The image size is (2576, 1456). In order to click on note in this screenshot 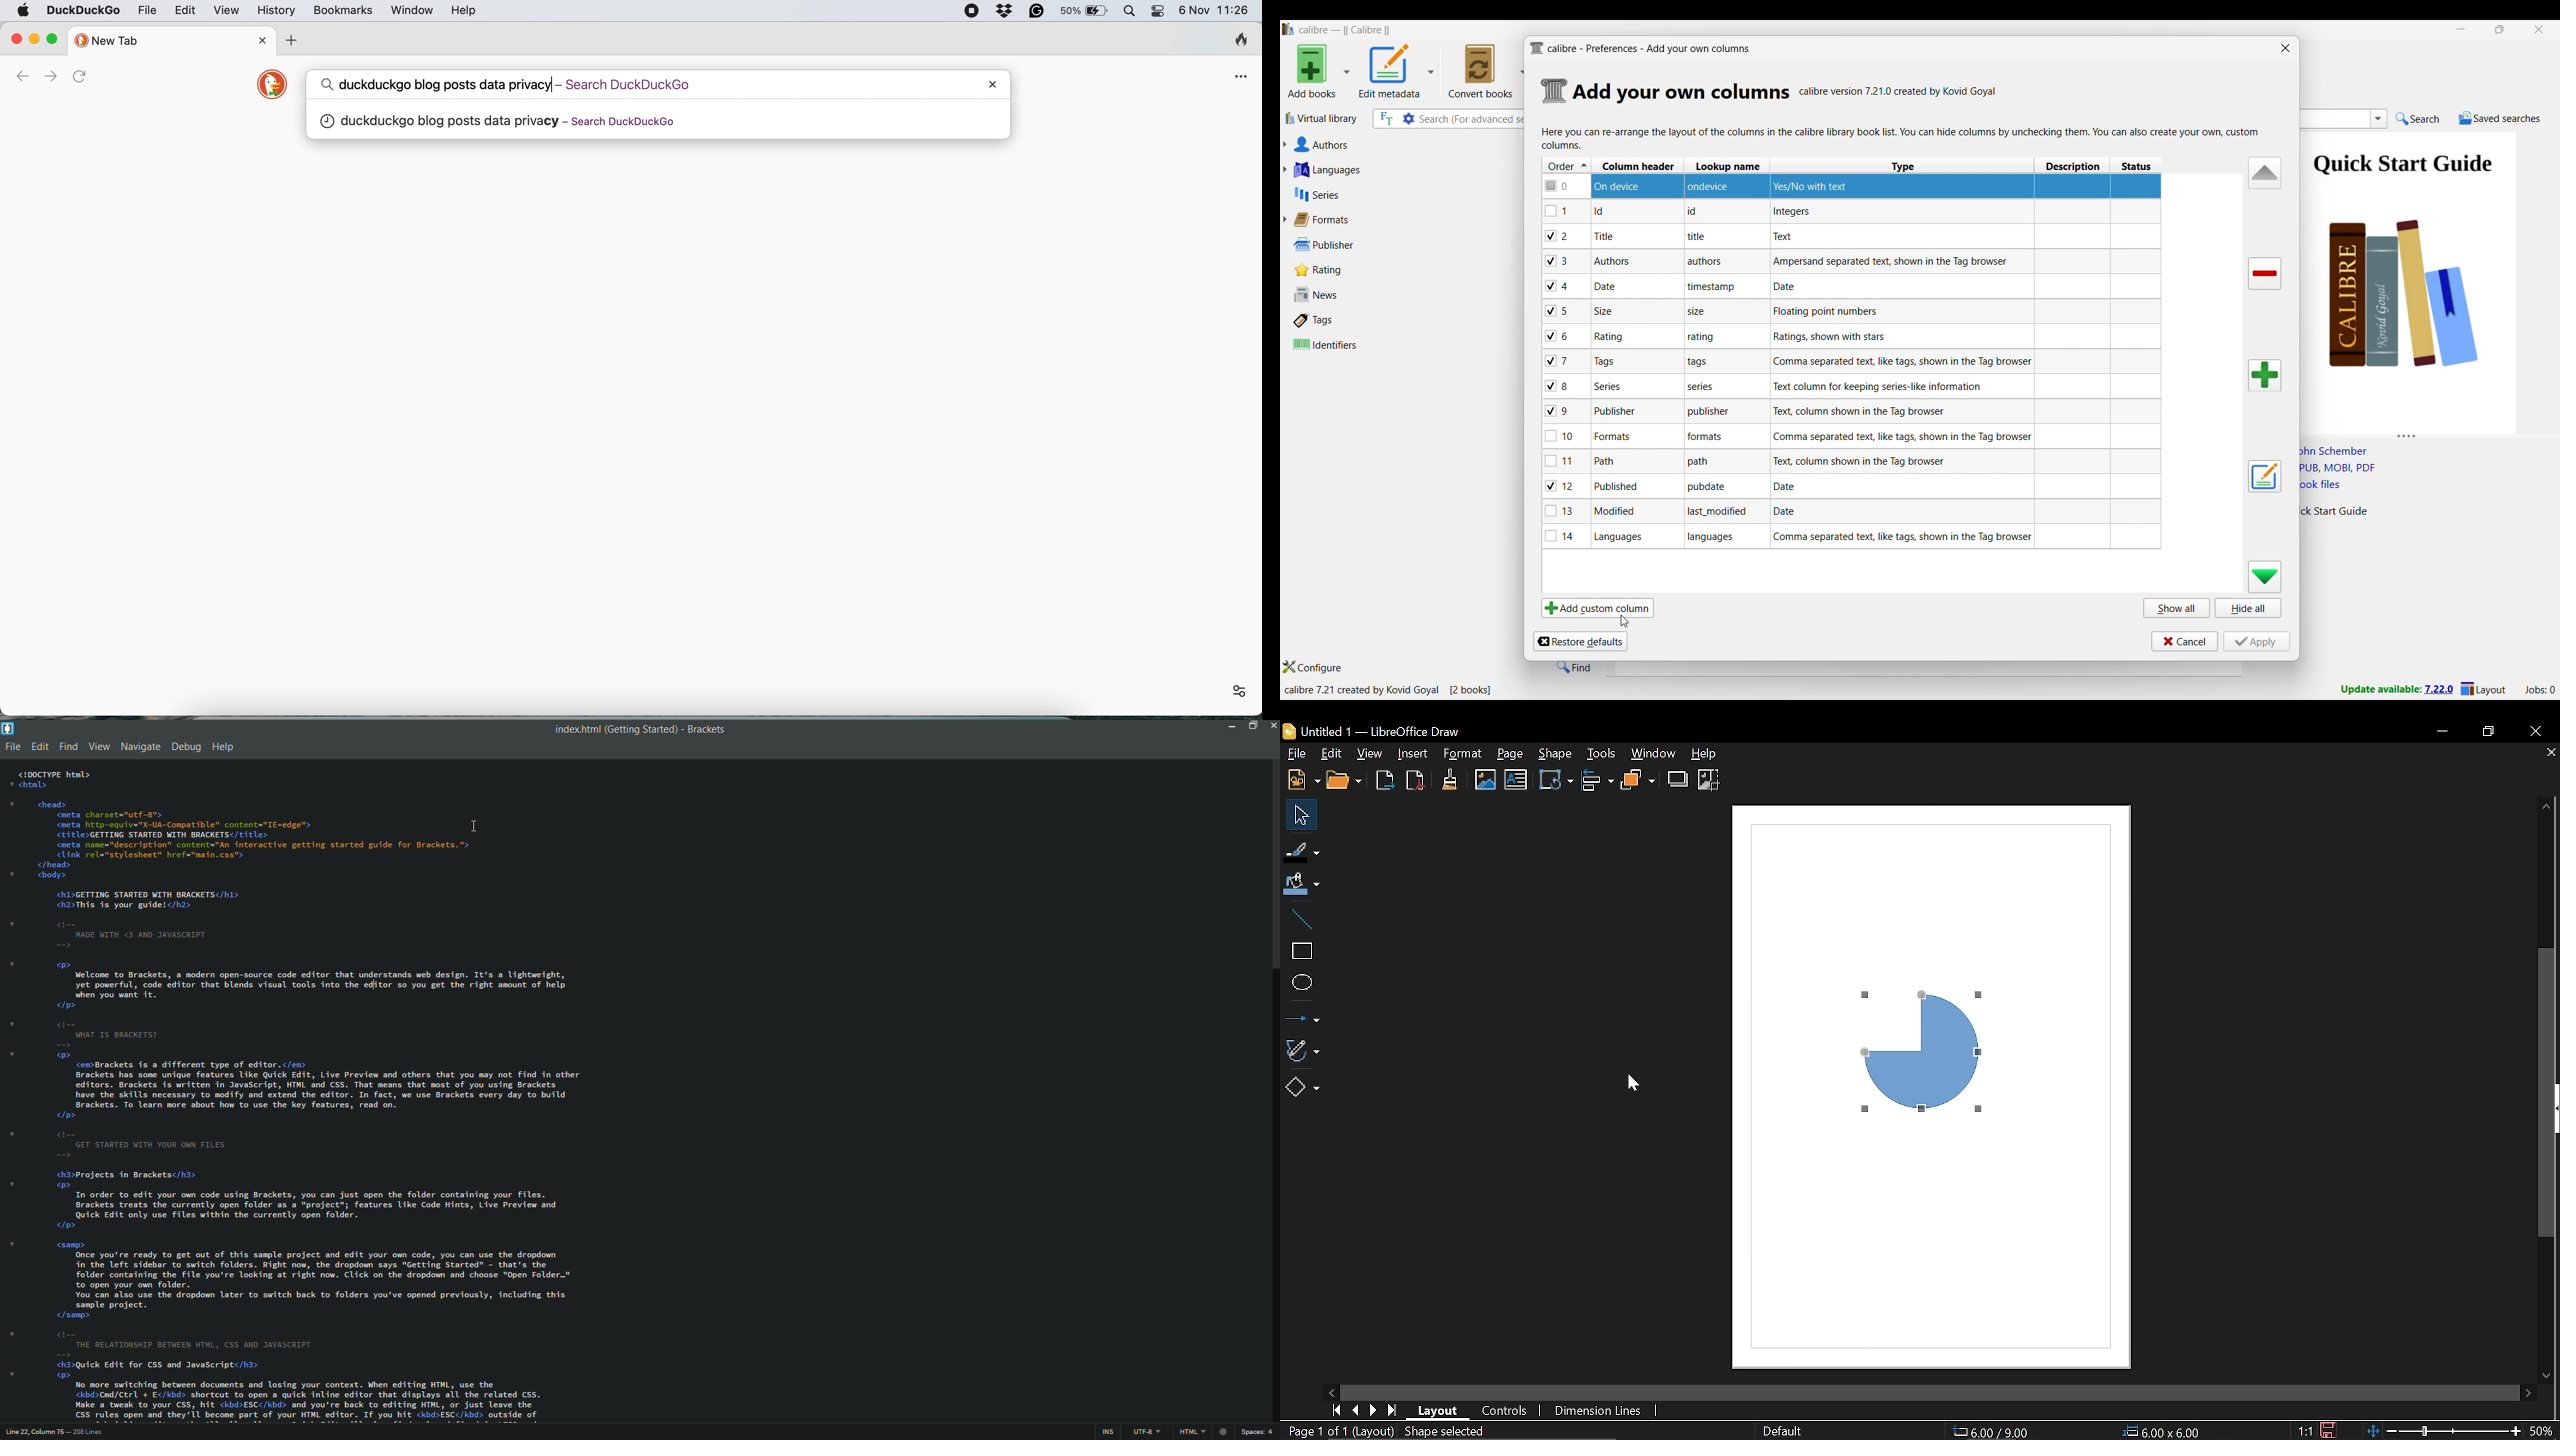, I will do `click(1715, 288)`.